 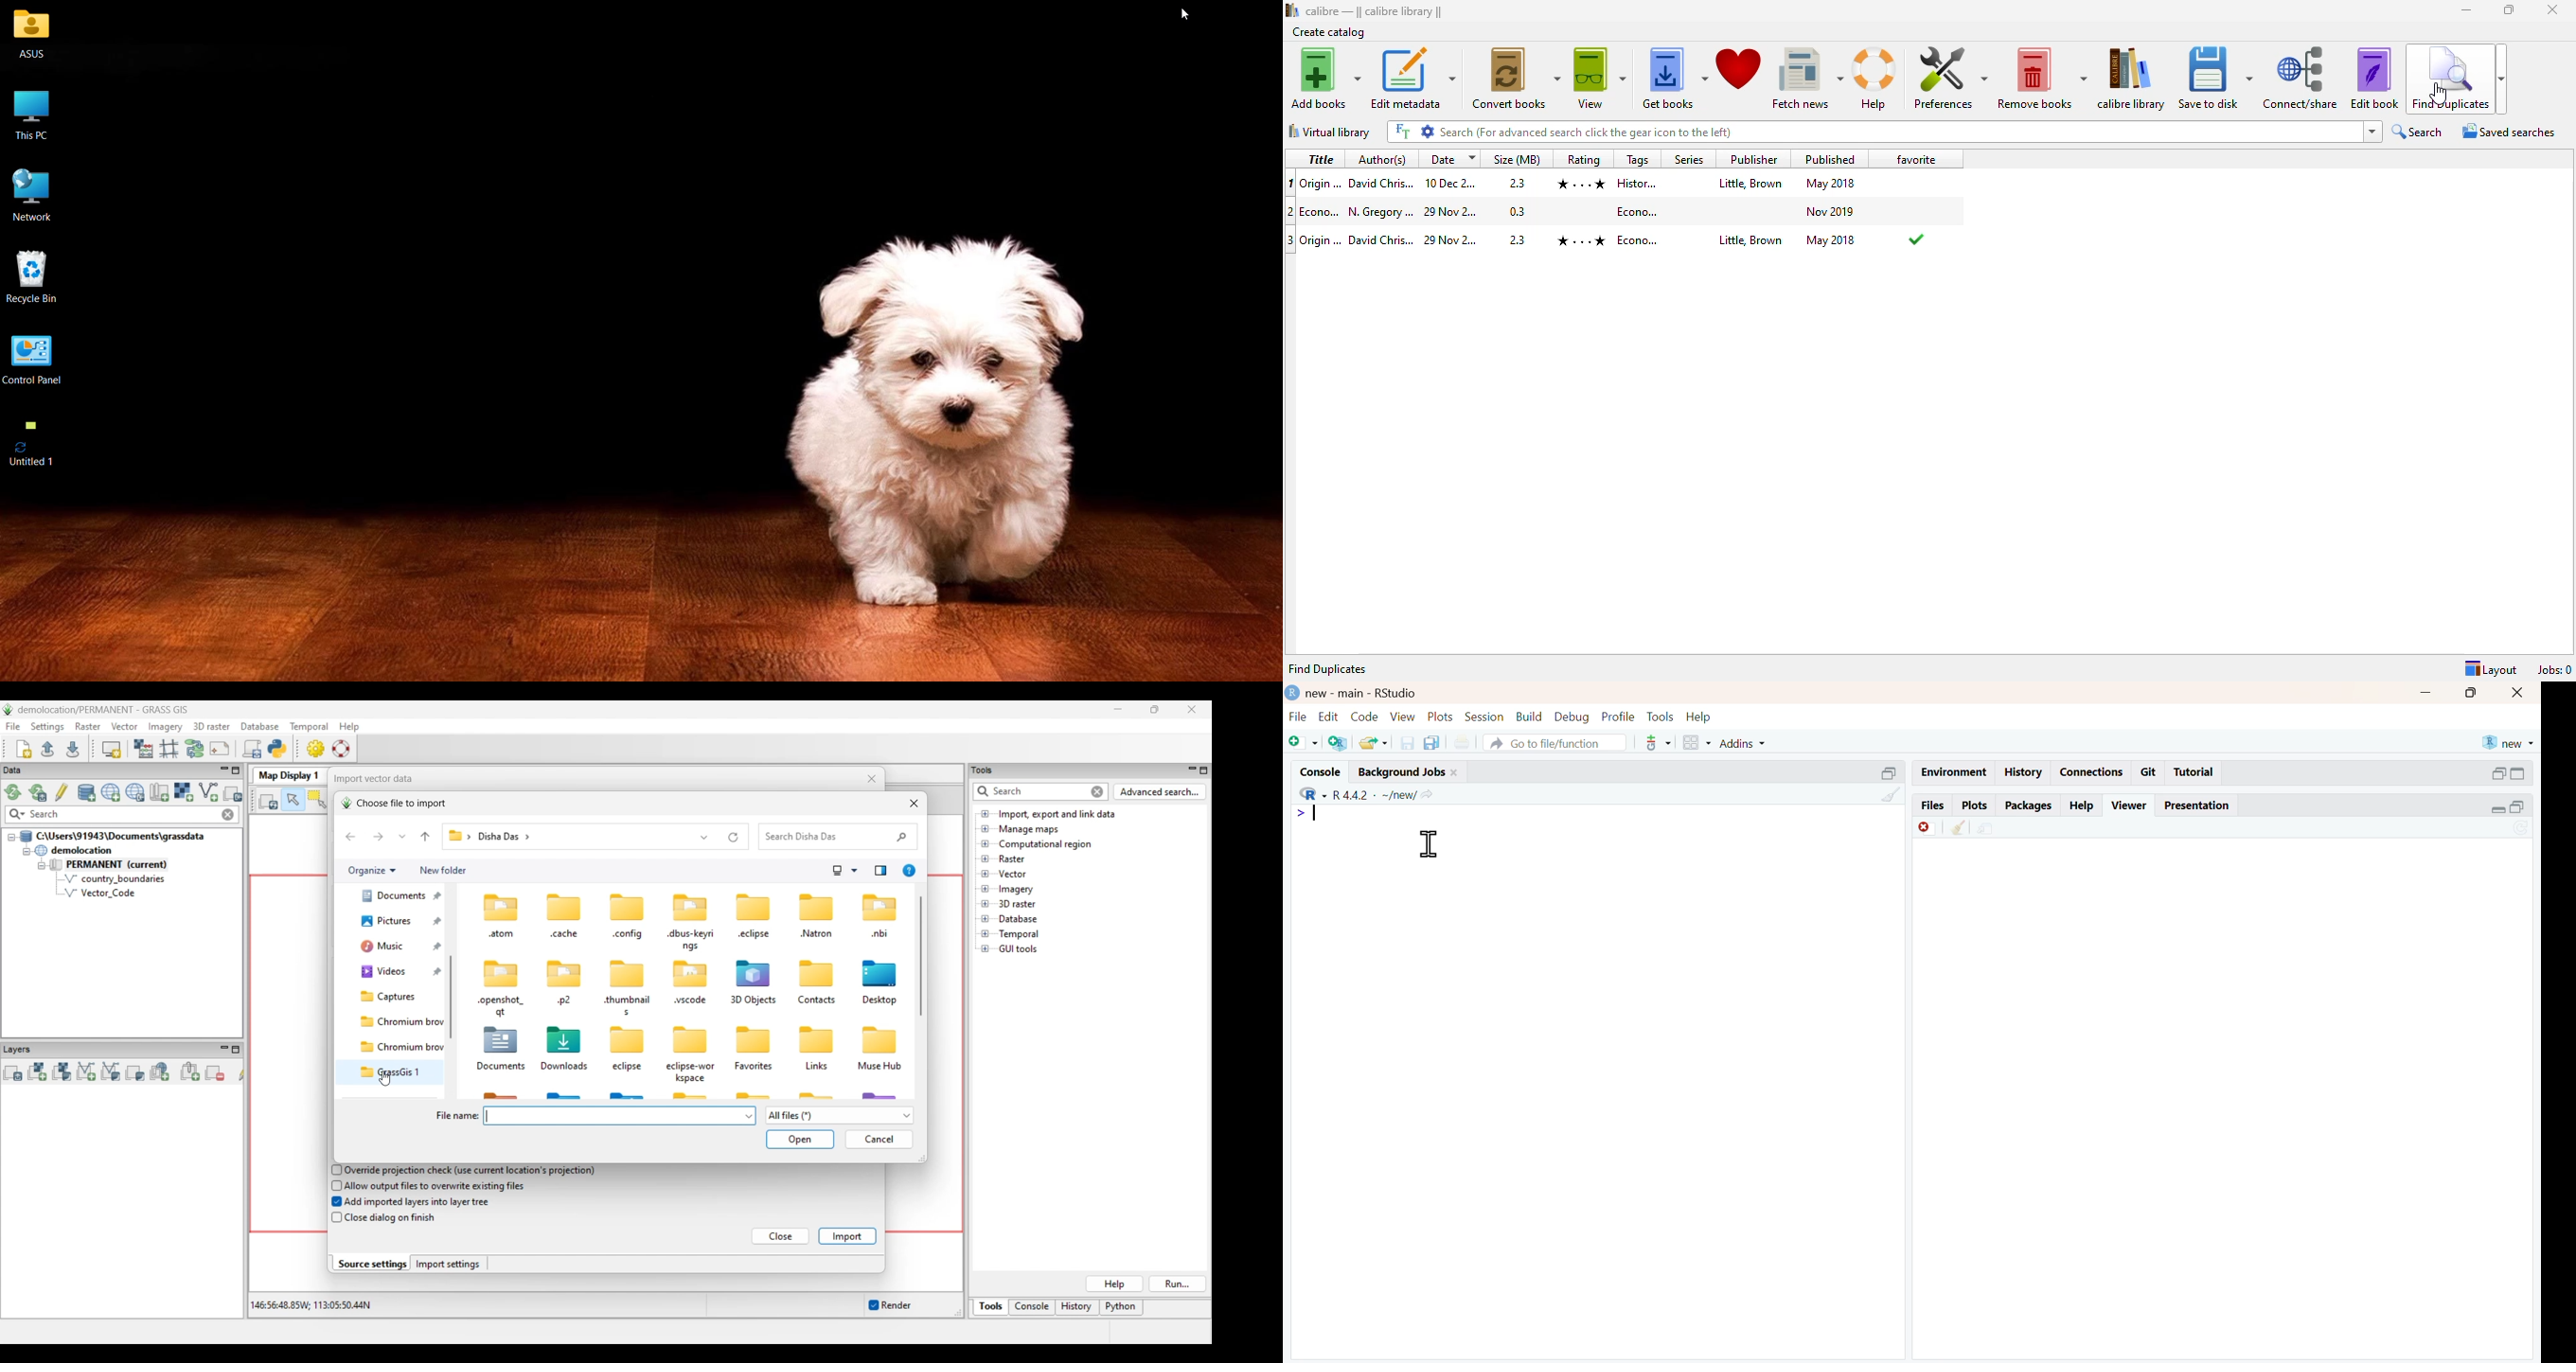 I want to click on search, so click(x=1886, y=132).